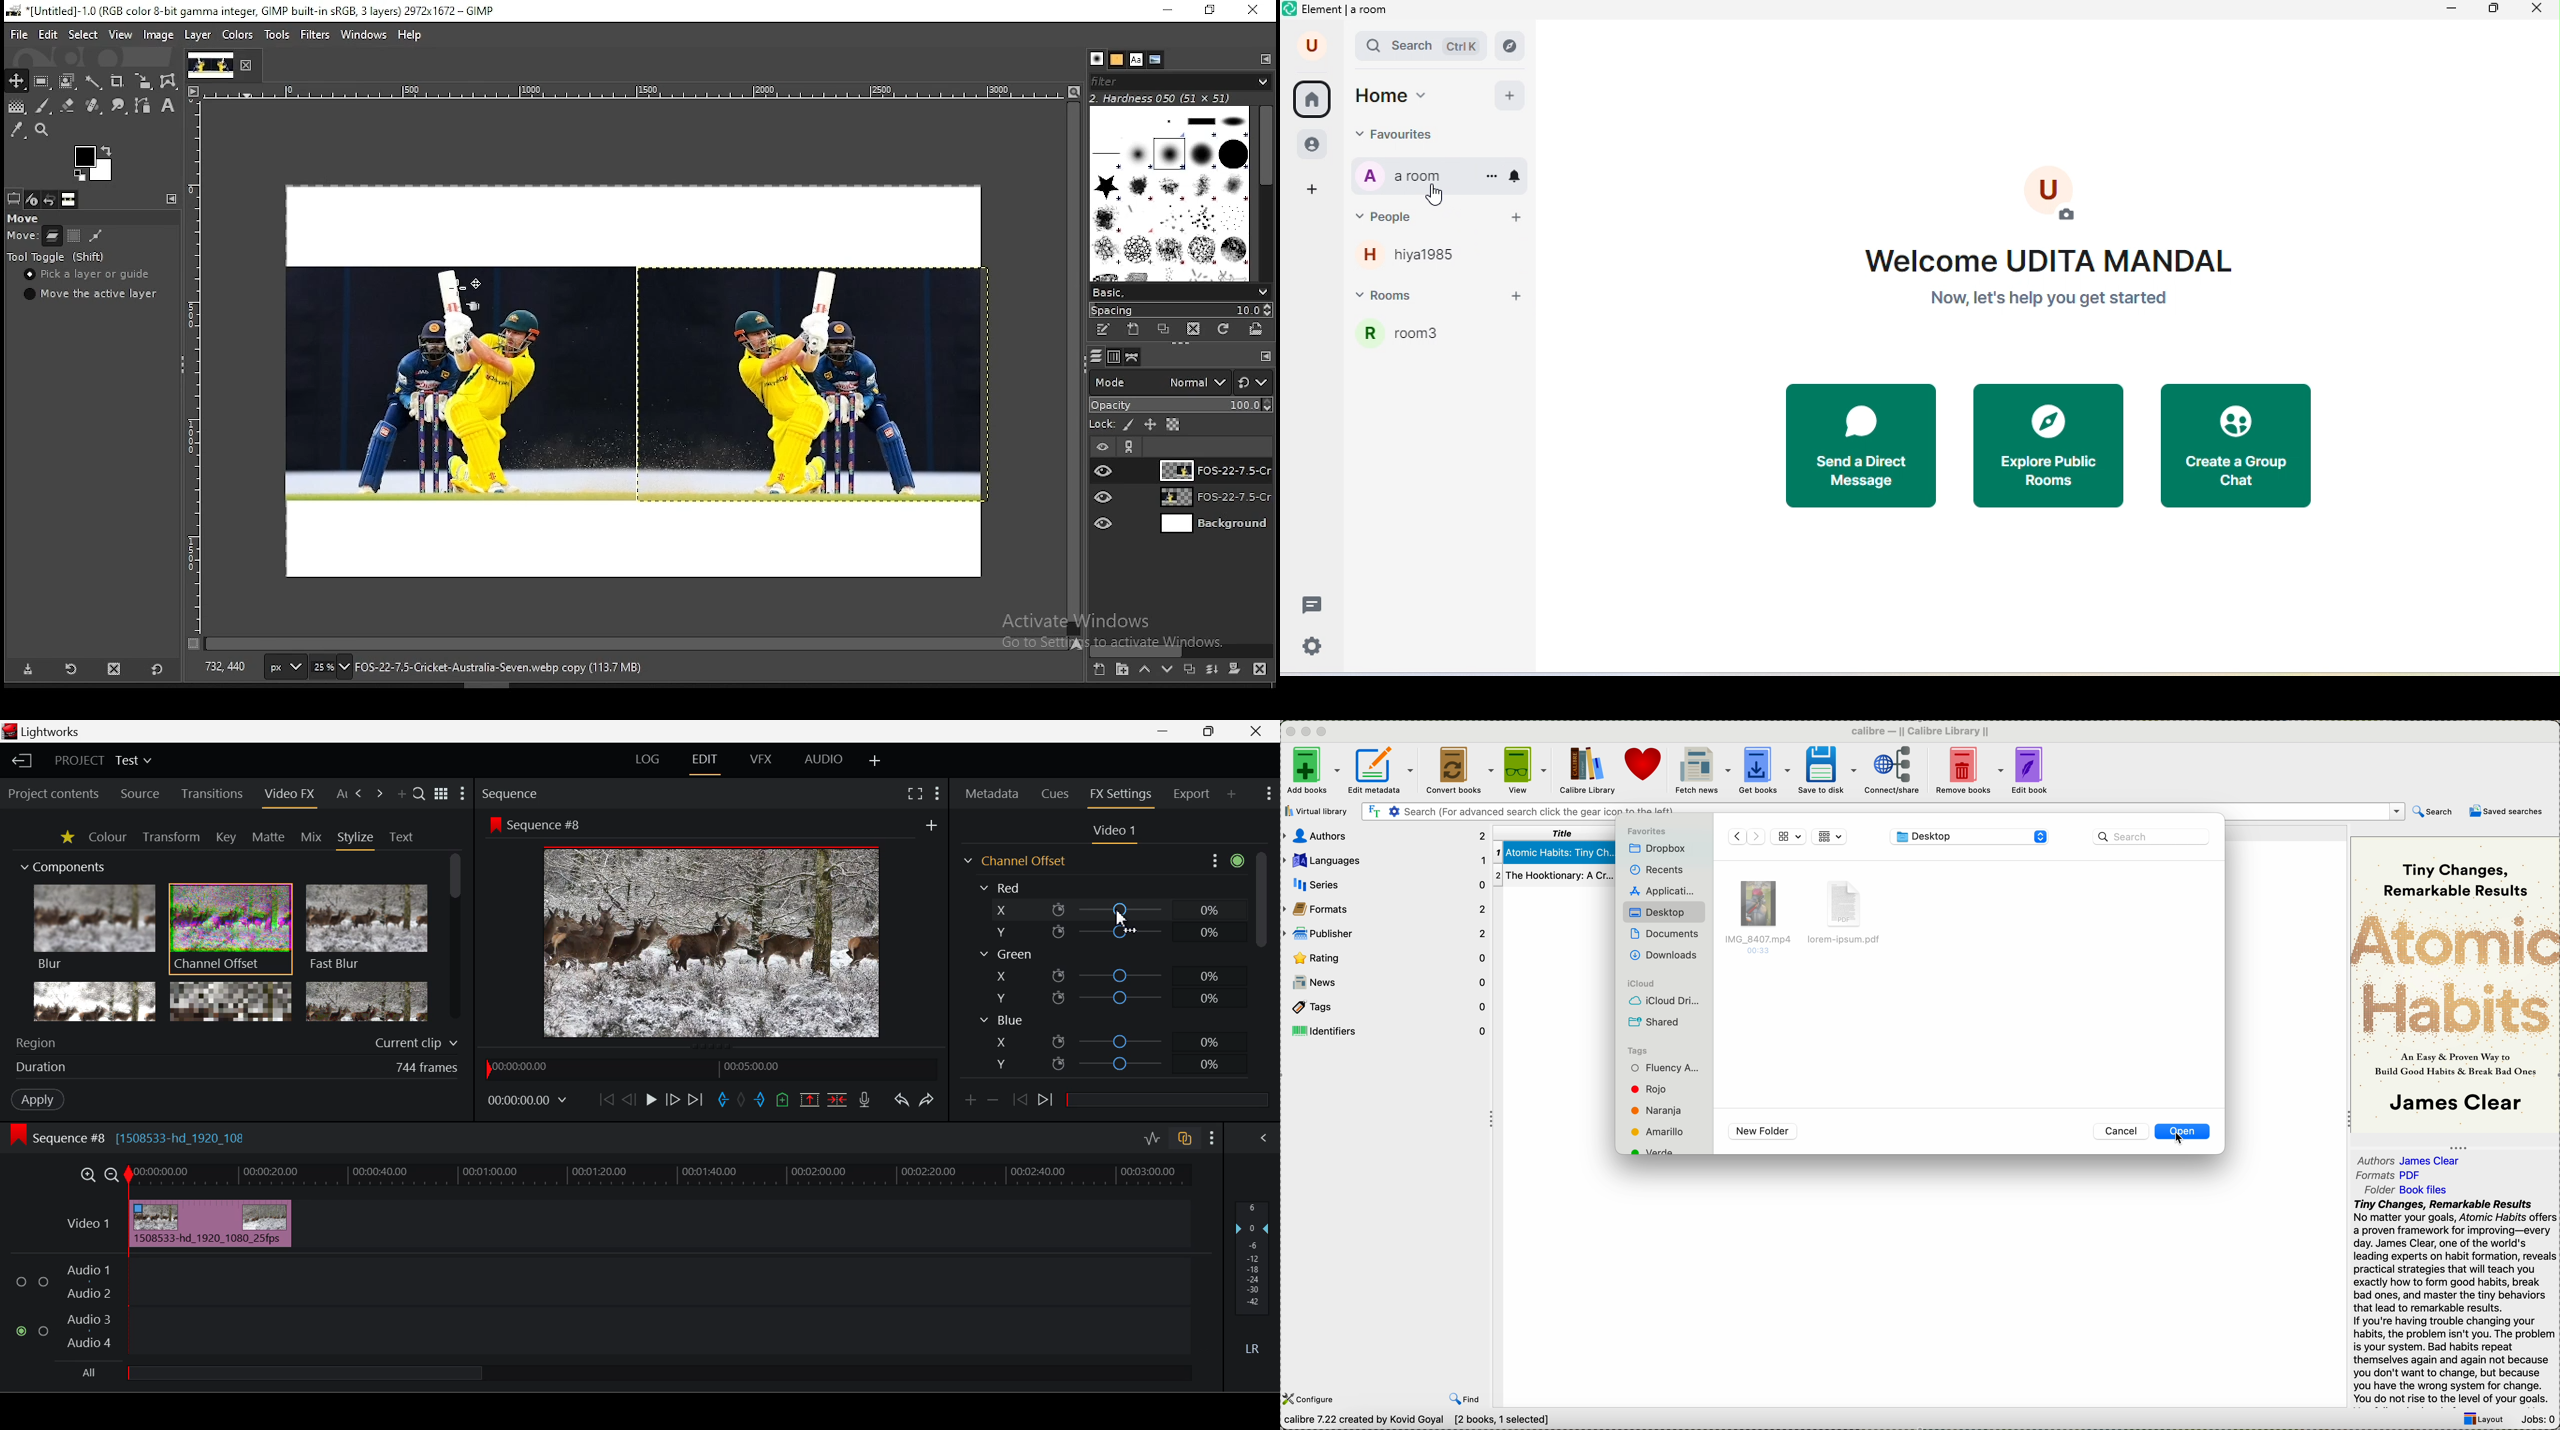 The height and width of the screenshot is (1456, 2576). What do you see at coordinates (1745, 836) in the screenshot?
I see `icon` at bounding box center [1745, 836].